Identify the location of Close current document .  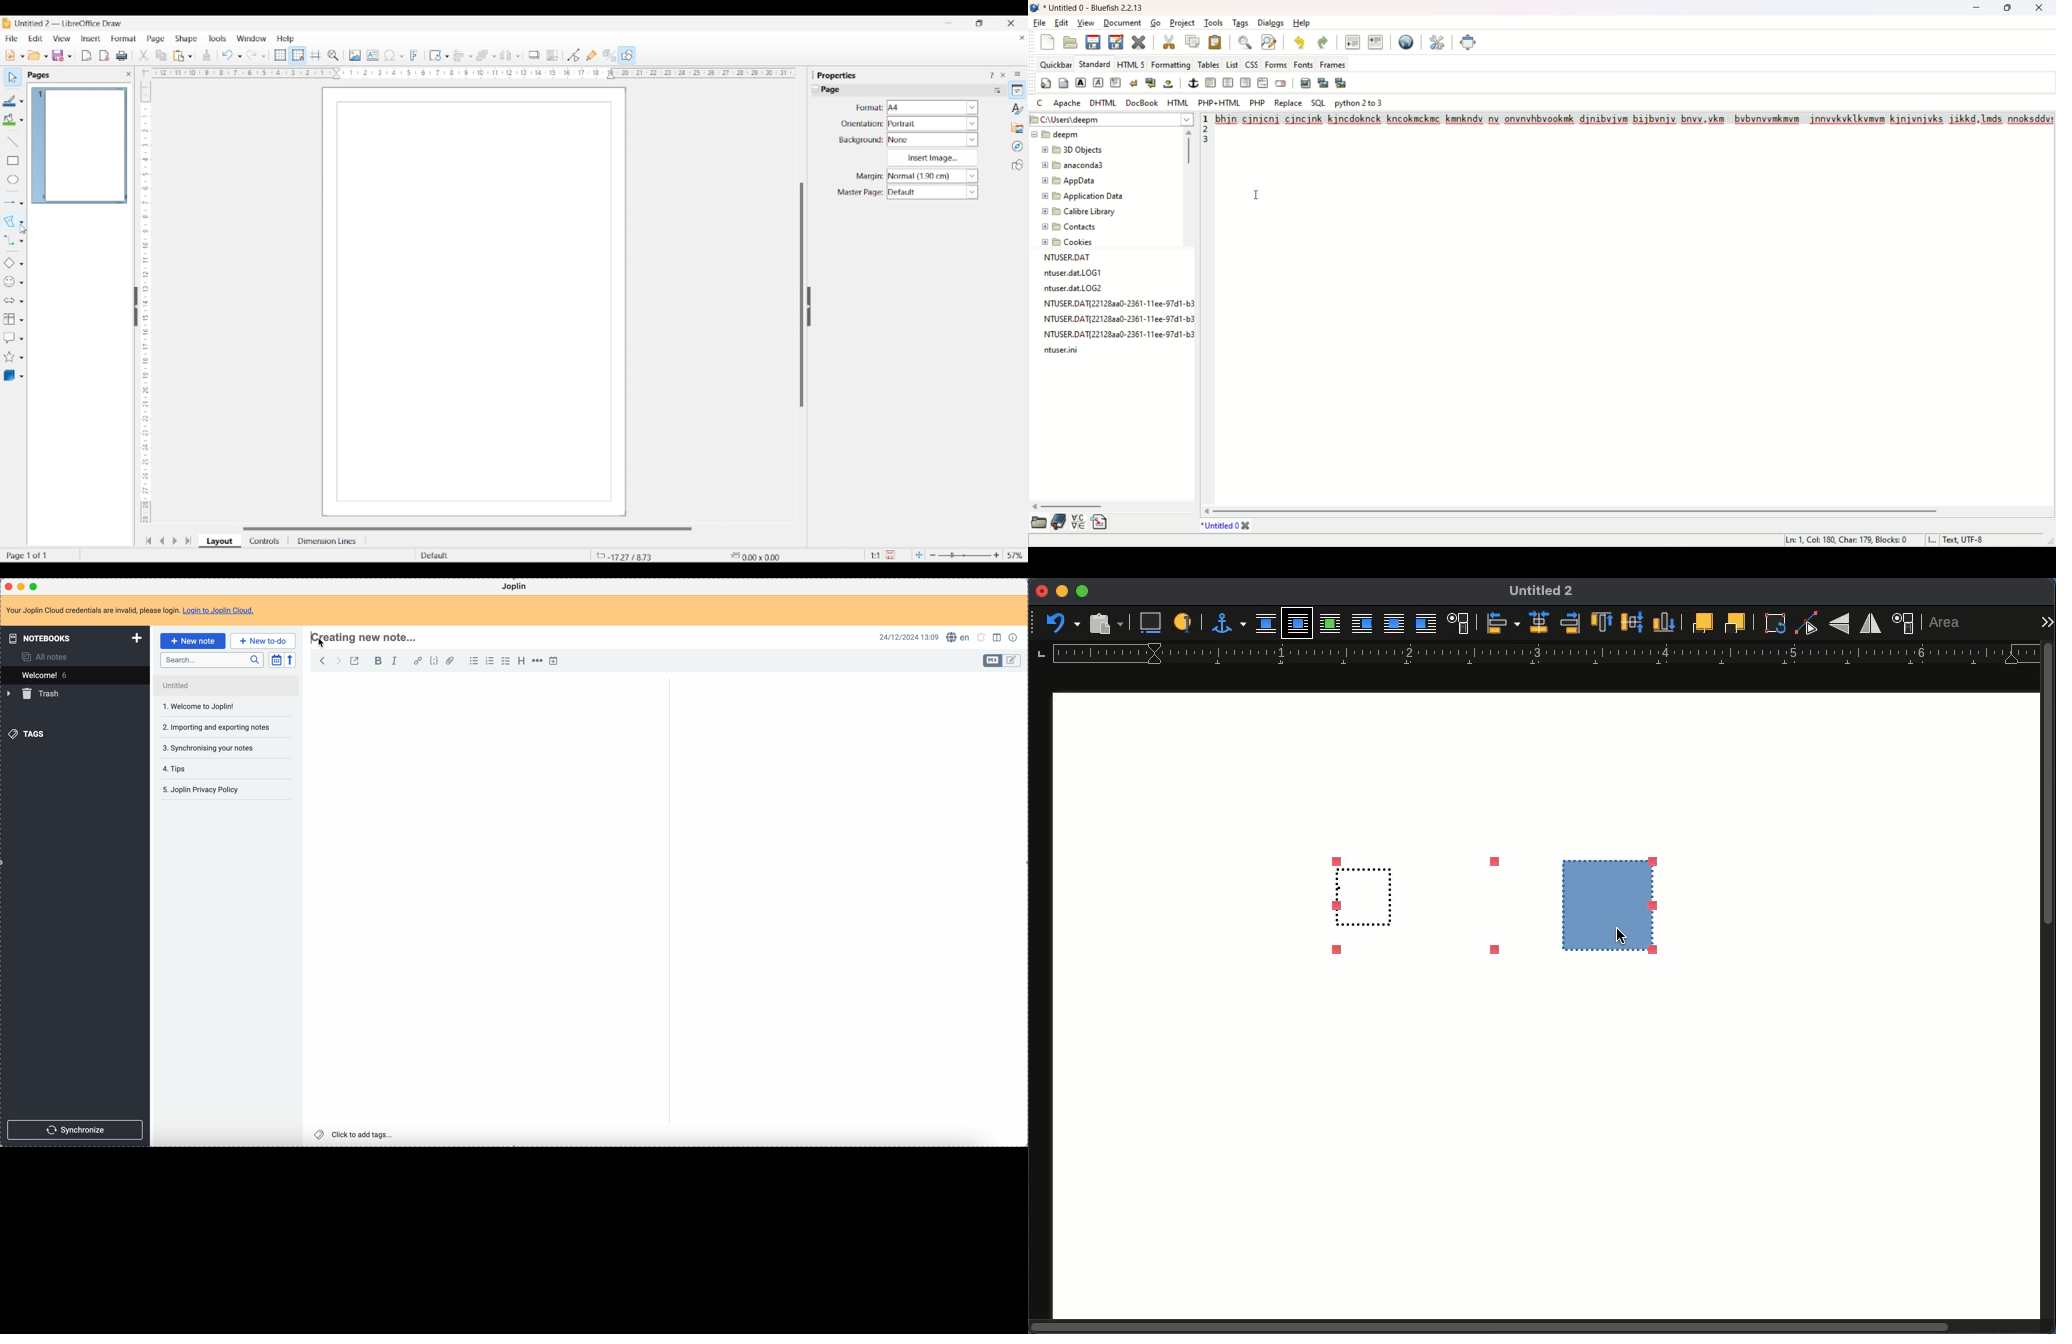
(1022, 38).